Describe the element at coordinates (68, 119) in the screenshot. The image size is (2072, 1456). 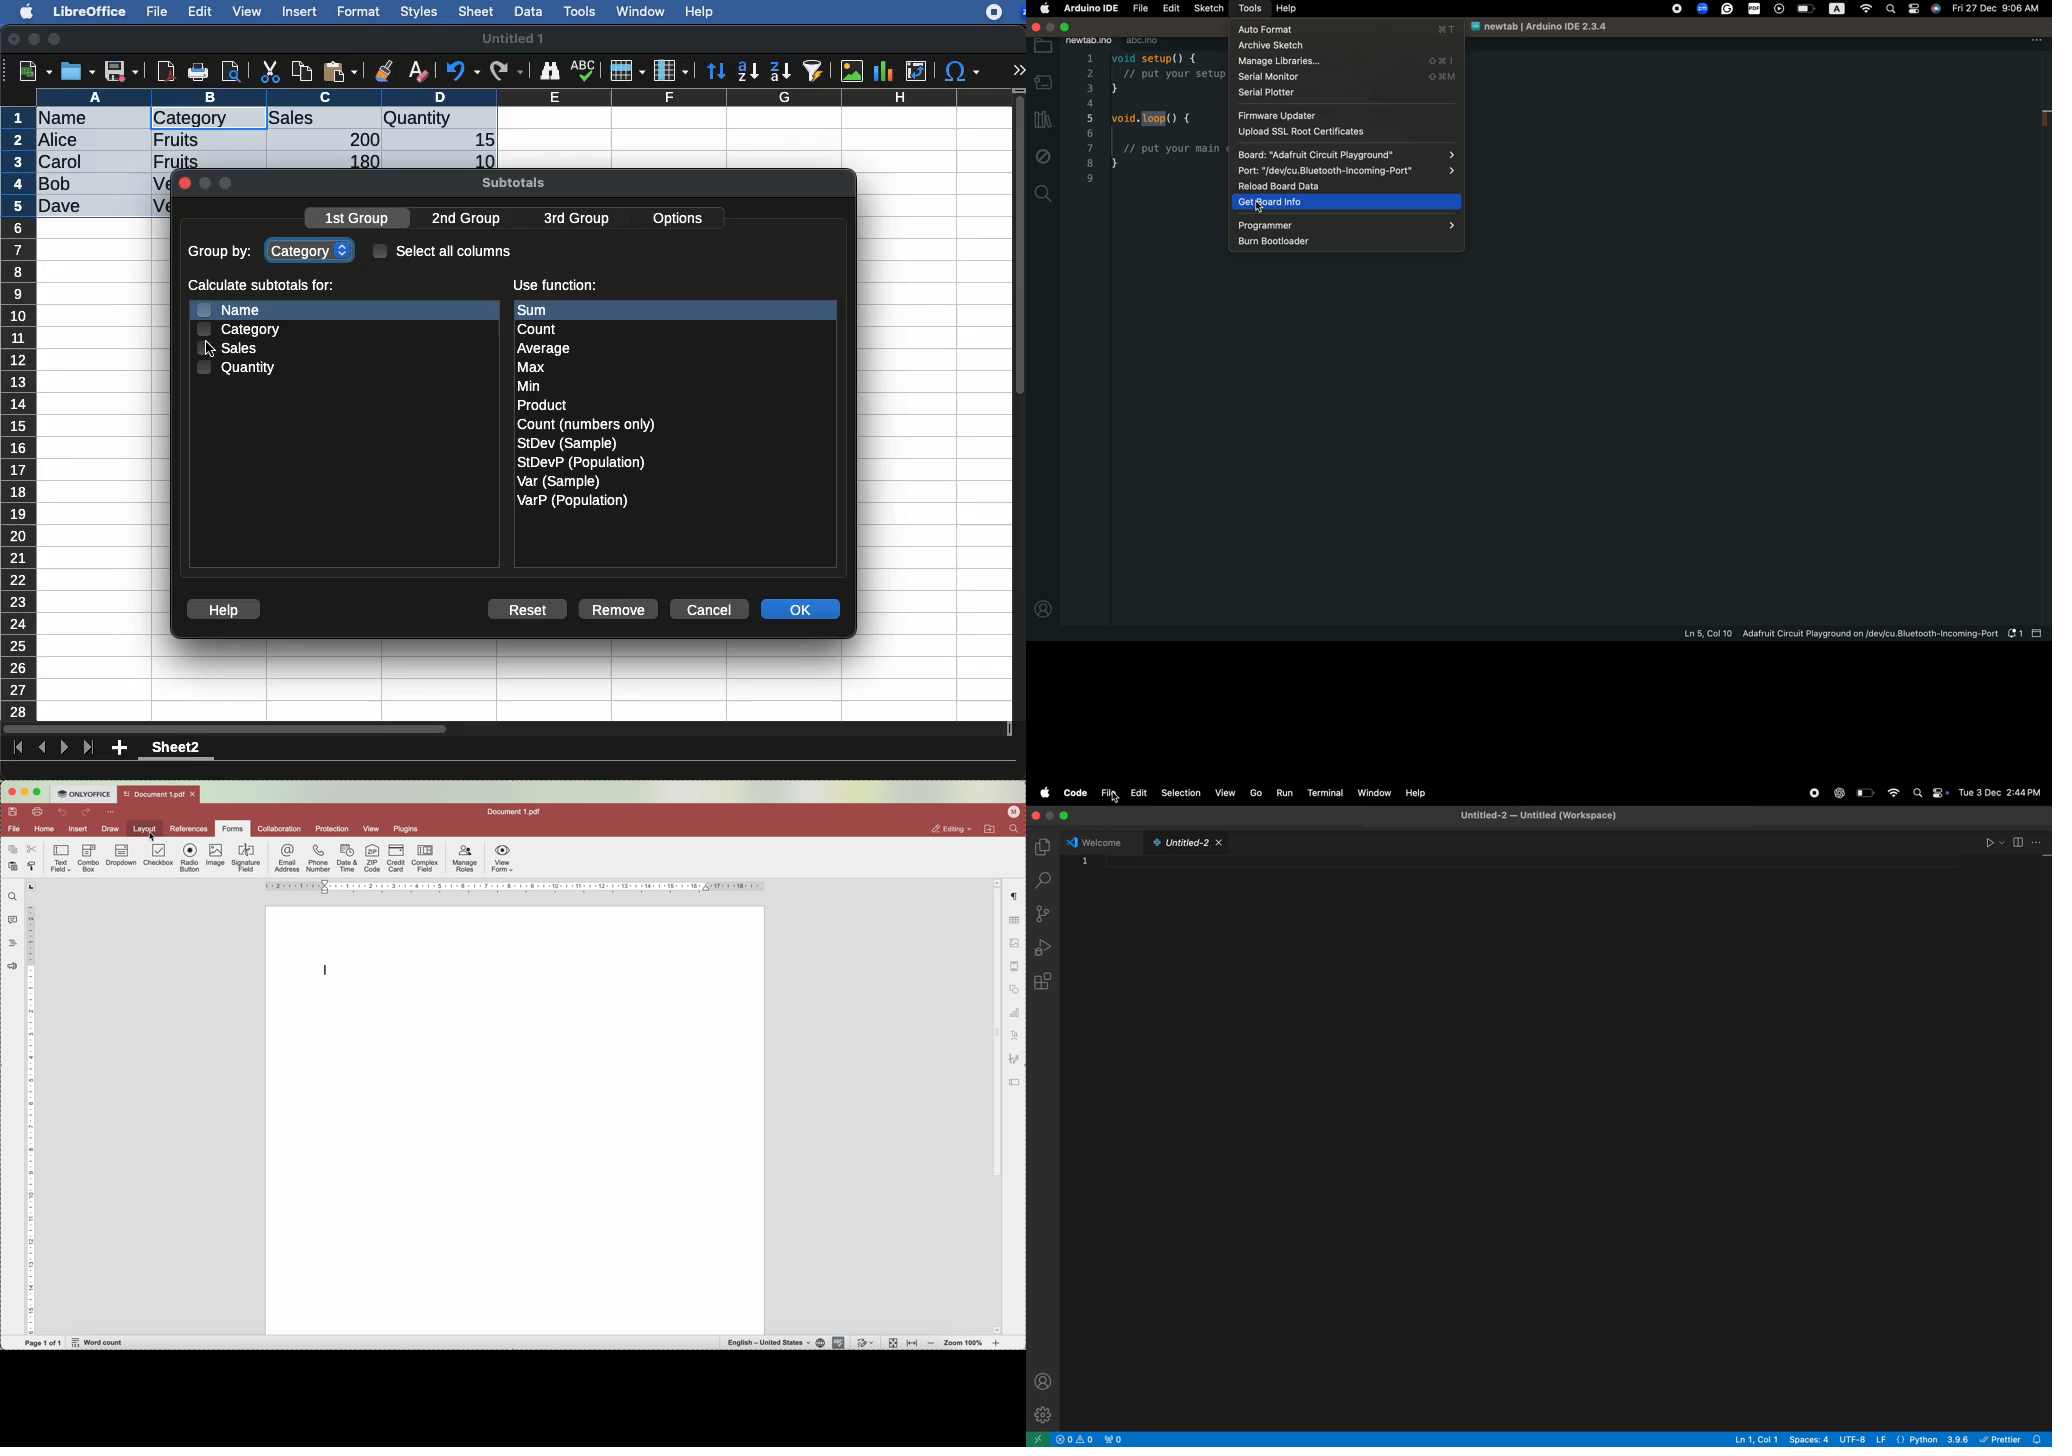
I see `name` at that location.